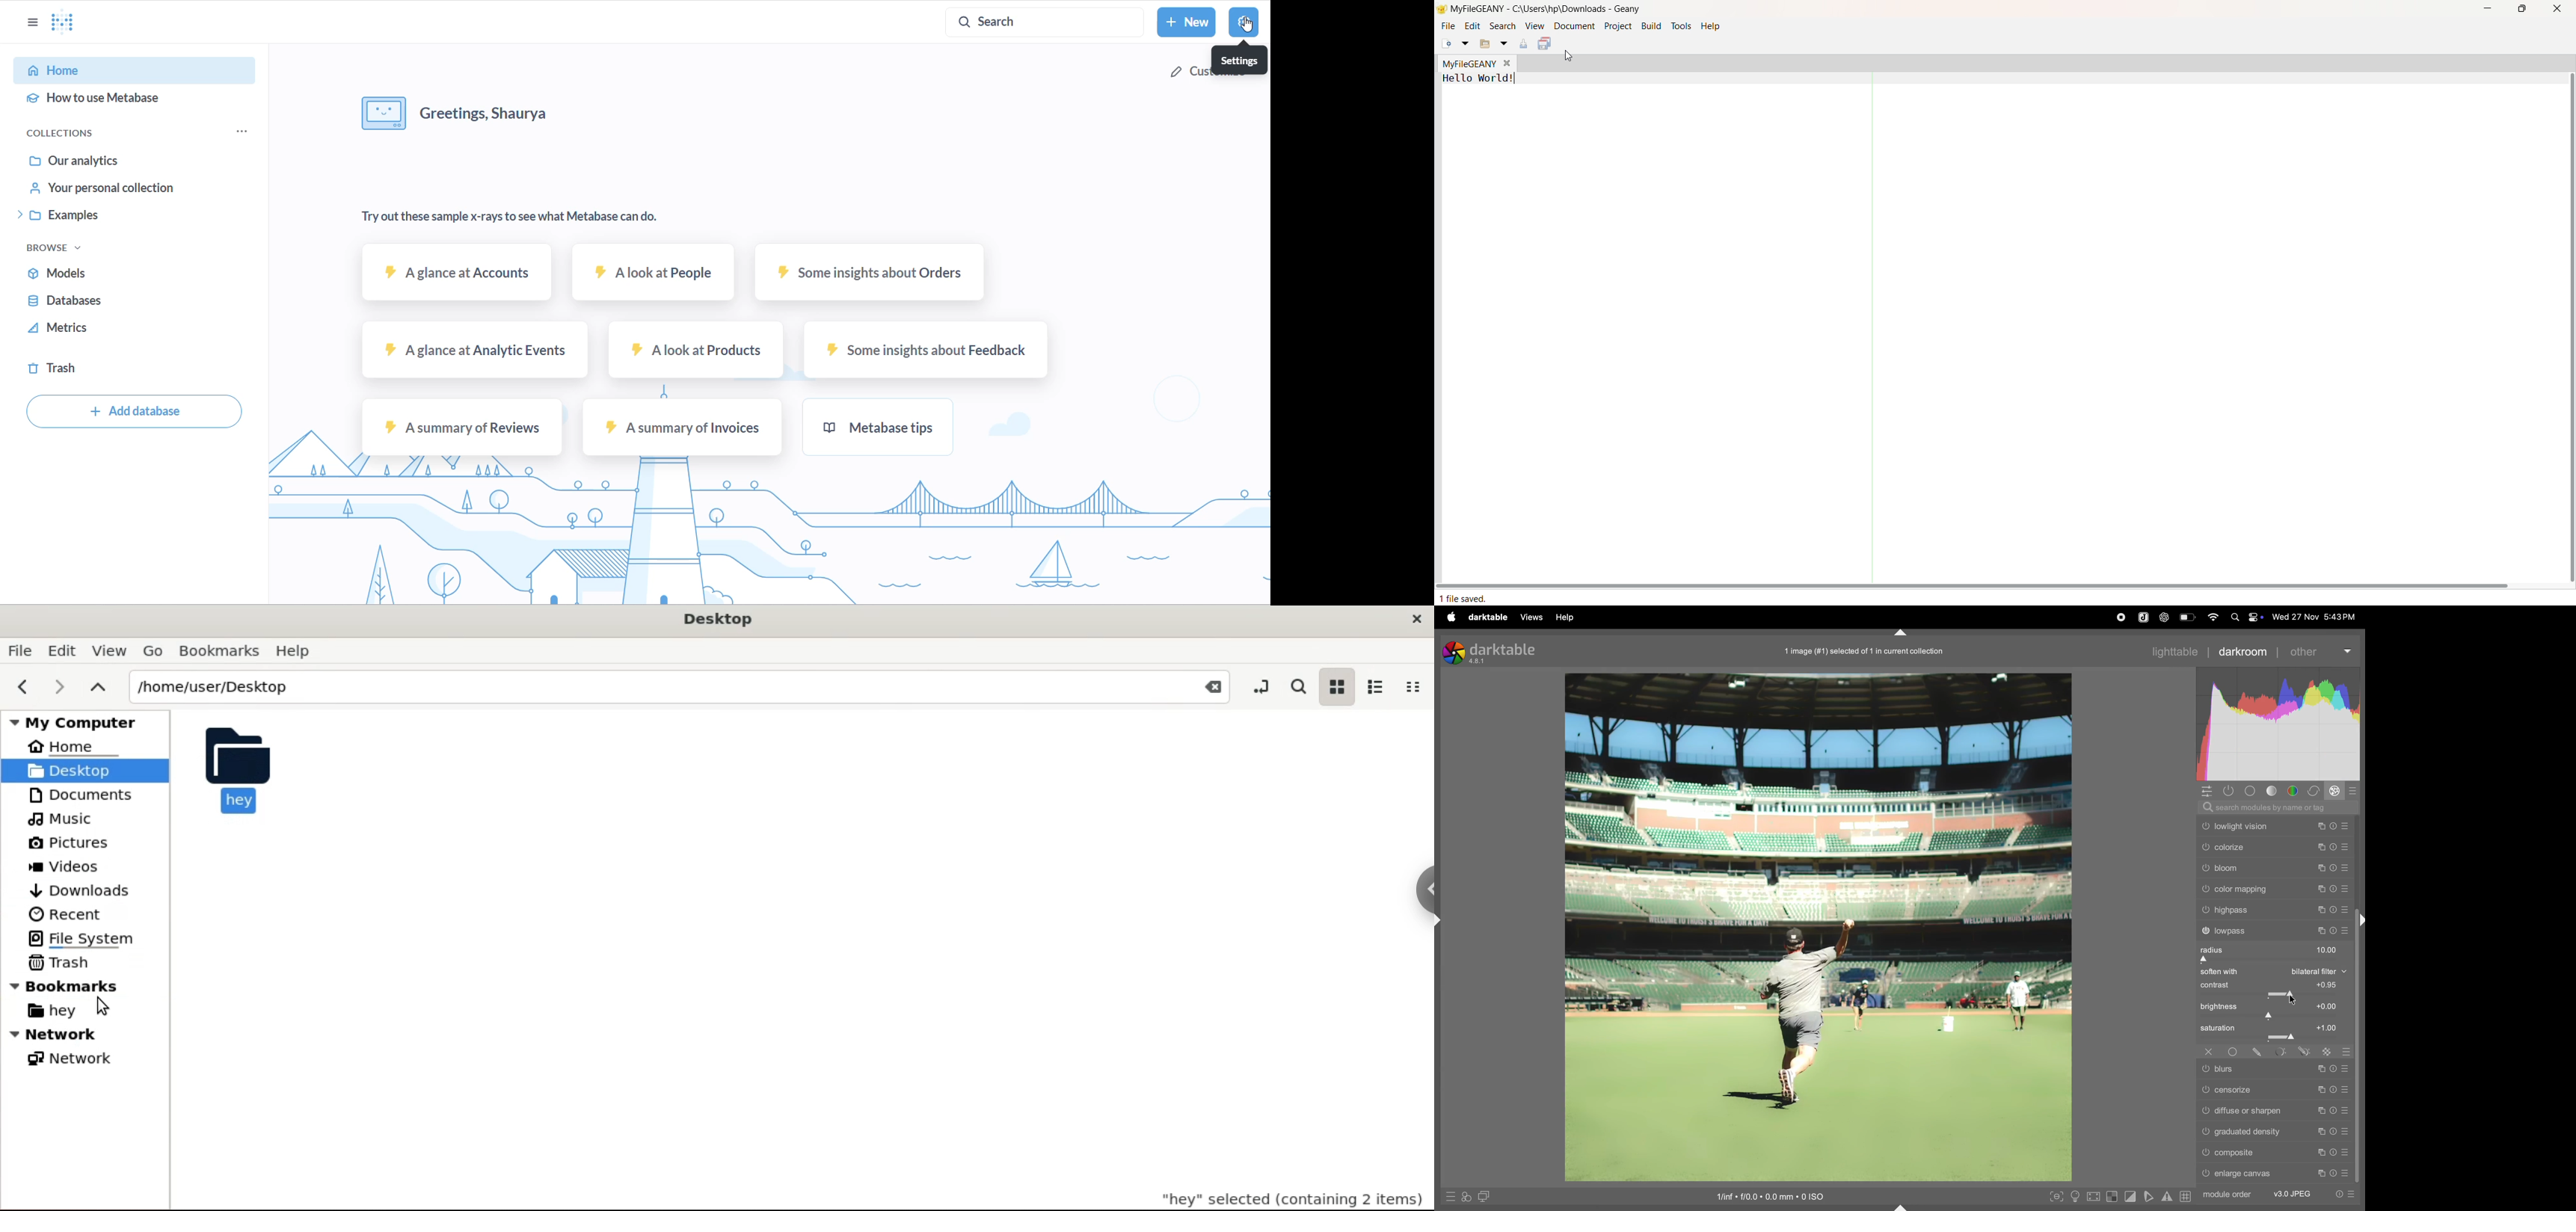  I want to click on Cursor, so click(100, 1008).